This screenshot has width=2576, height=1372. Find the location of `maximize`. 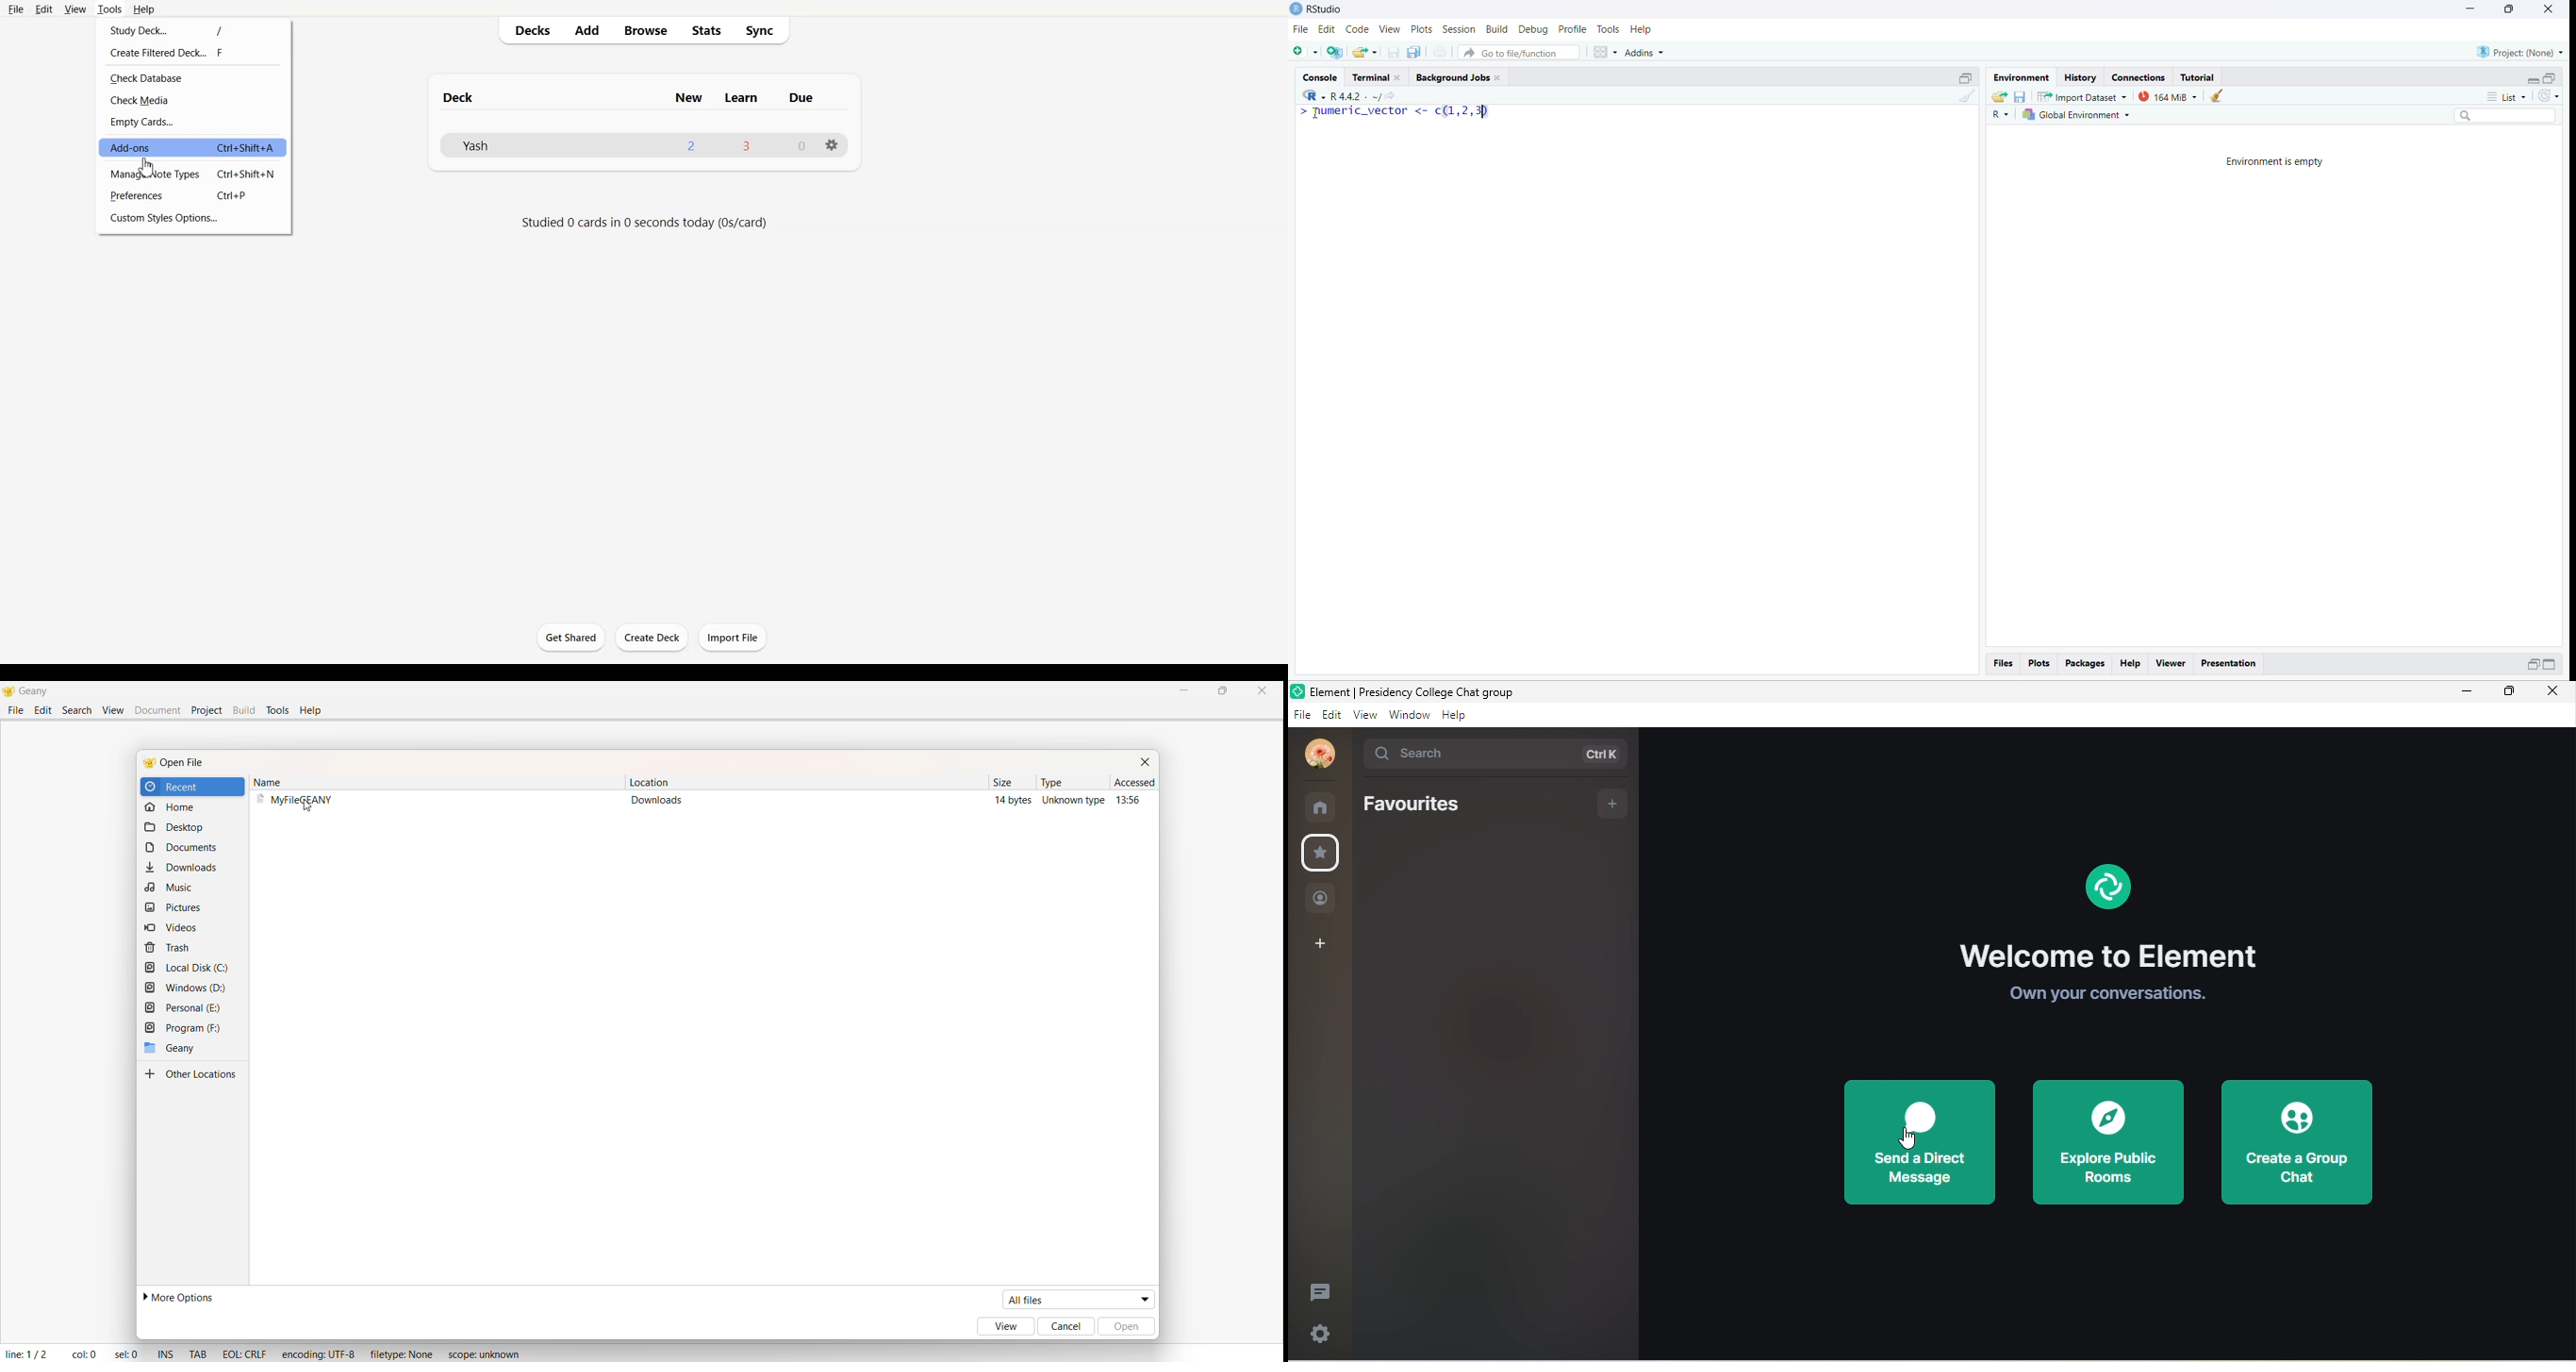

maximize is located at coordinates (2550, 664).